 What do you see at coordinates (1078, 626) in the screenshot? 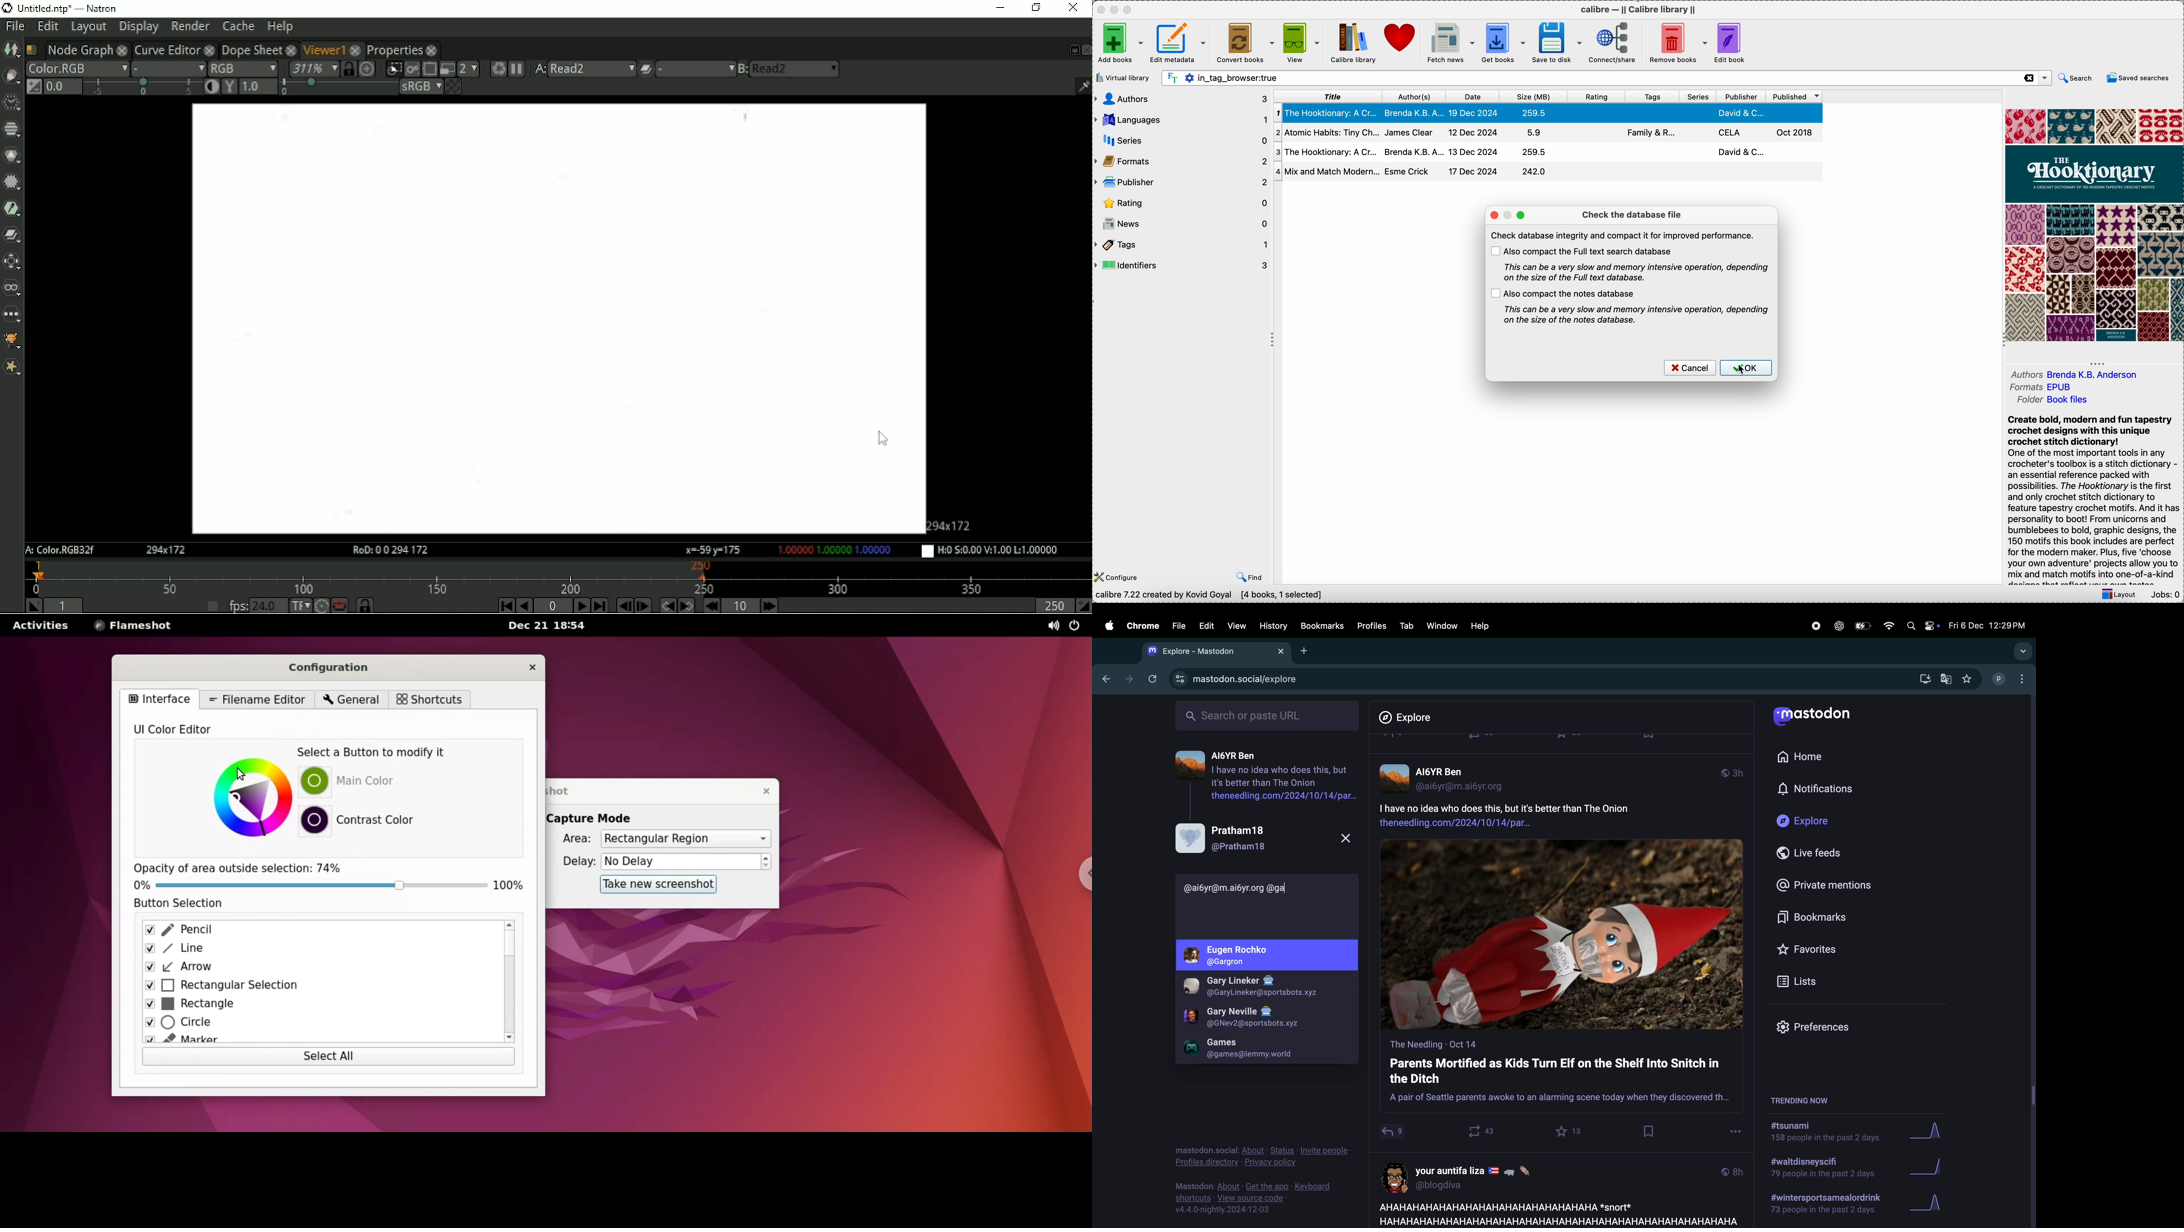
I see `power options` at bounding box center [1078, 626].